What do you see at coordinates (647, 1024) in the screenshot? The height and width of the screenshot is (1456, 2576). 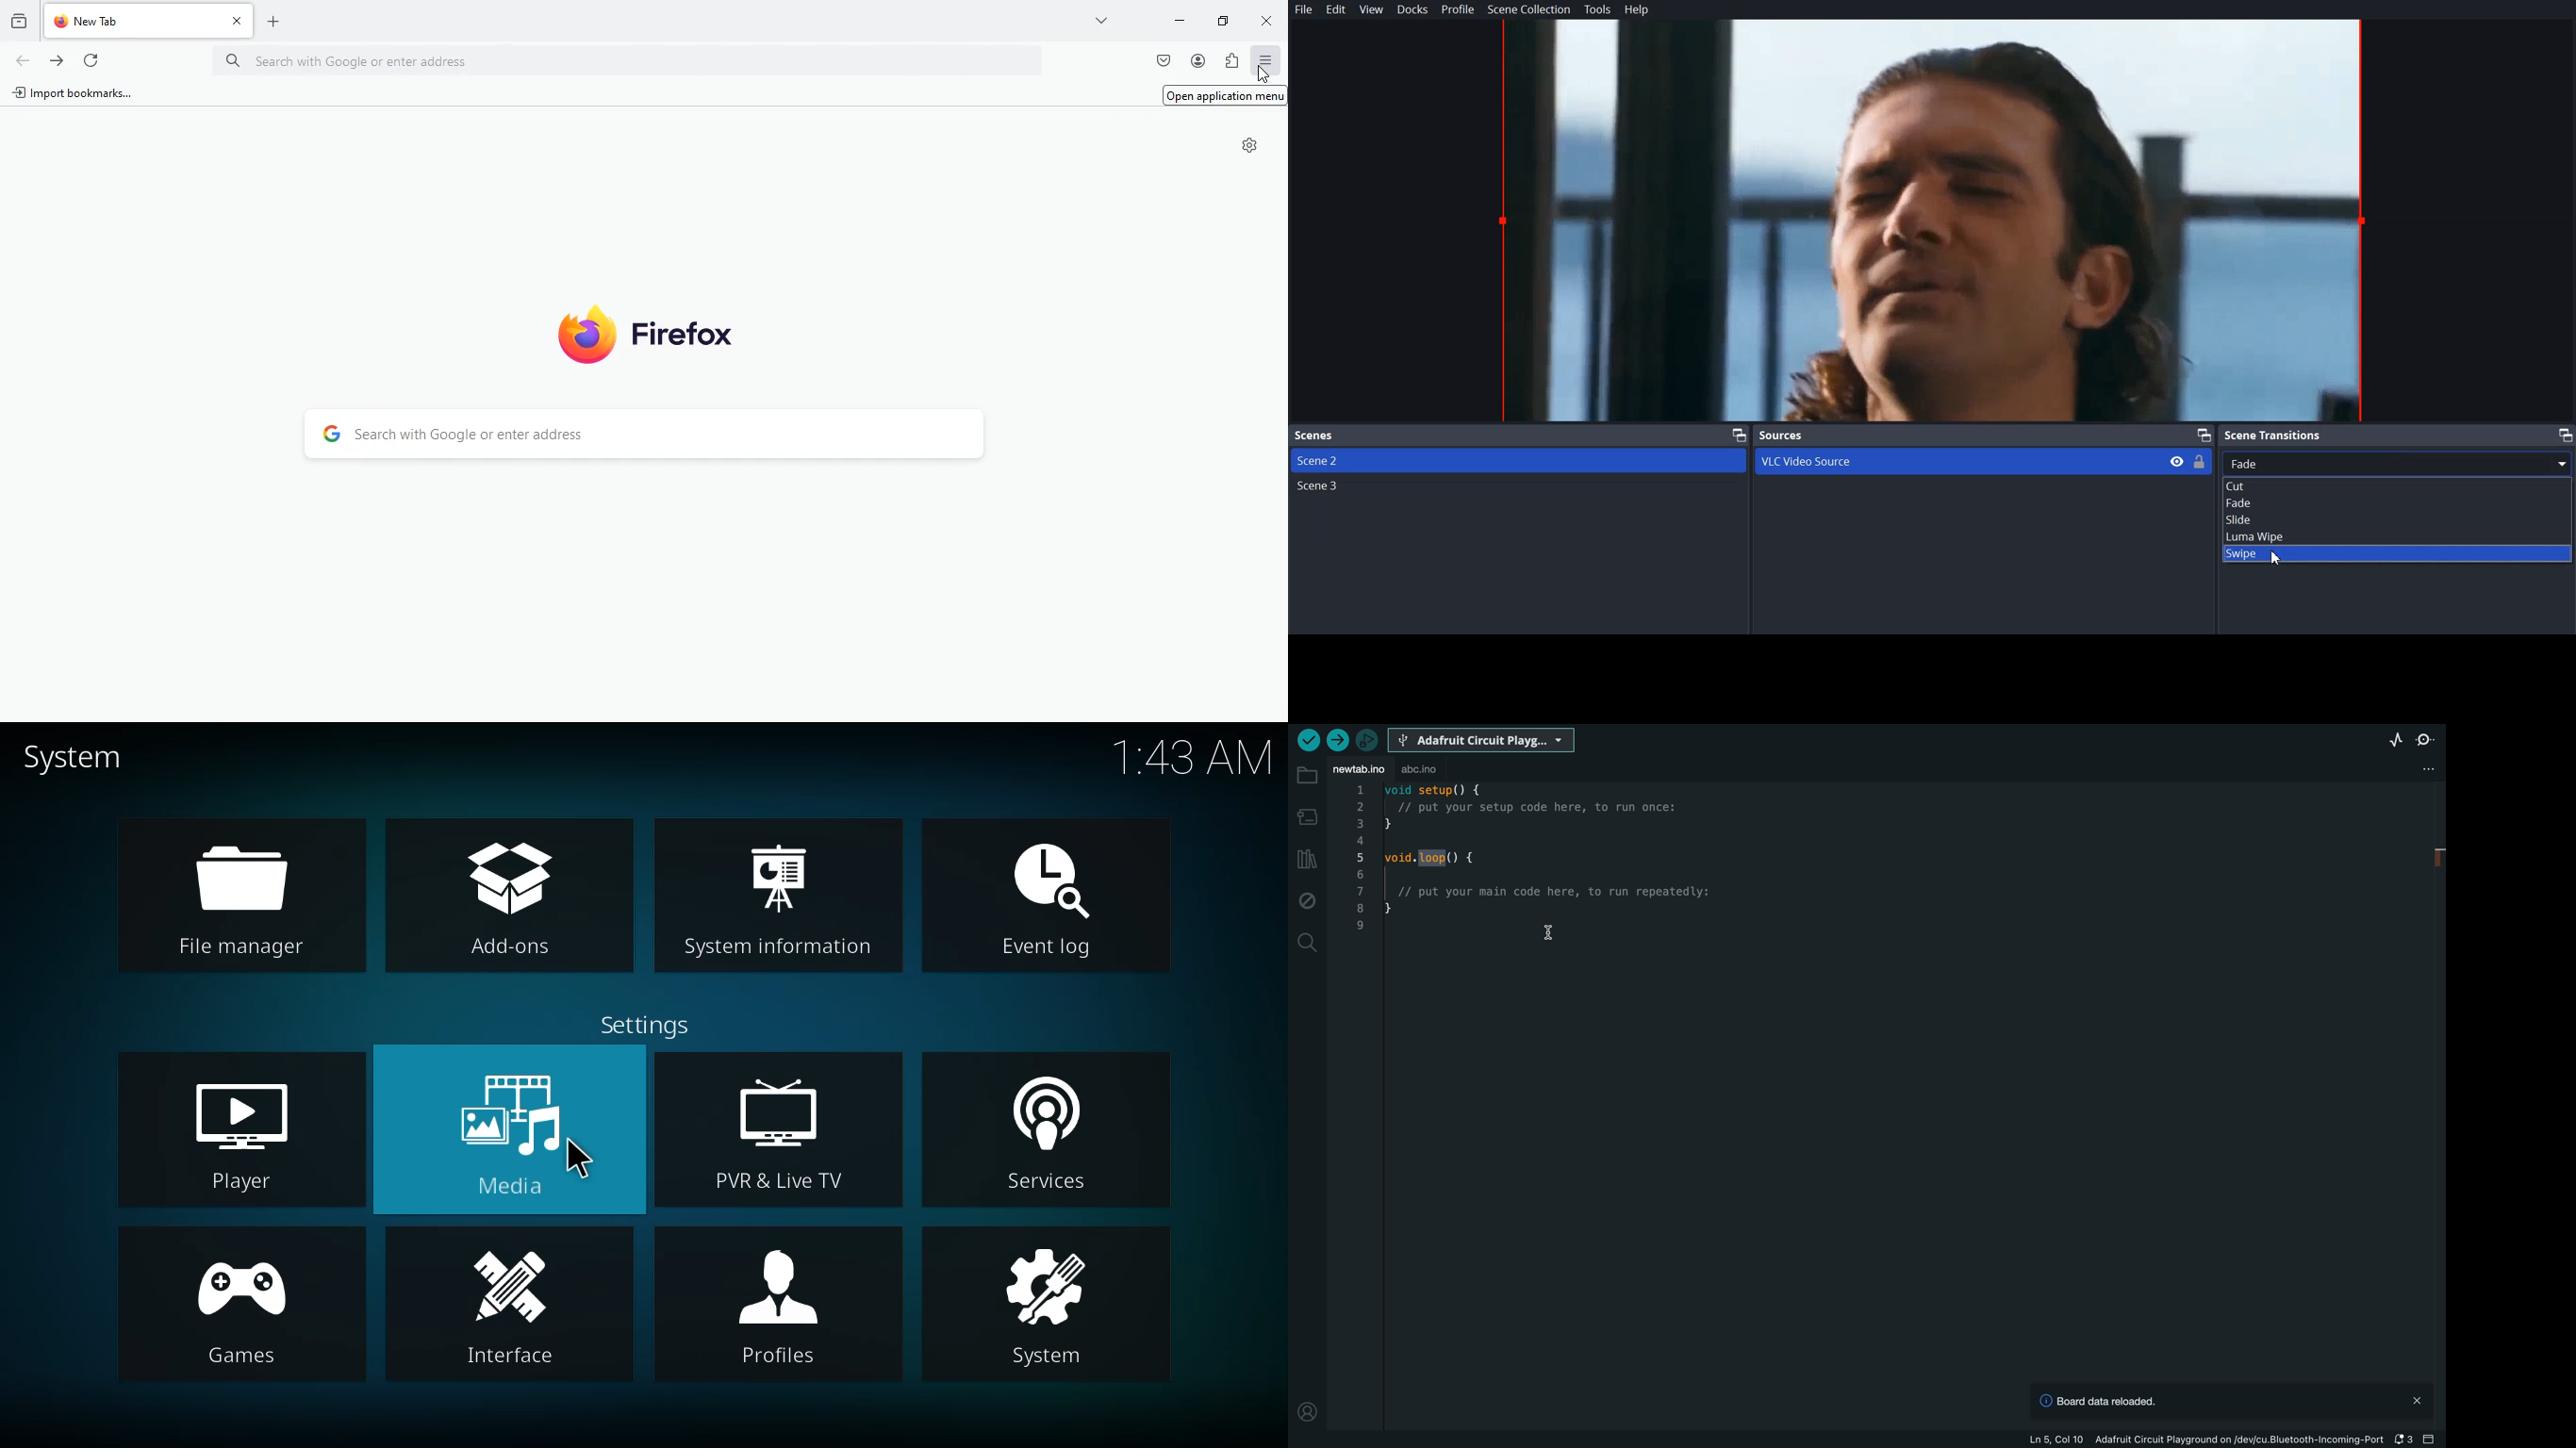 I see `settings` at bounding box center [647, 1024].